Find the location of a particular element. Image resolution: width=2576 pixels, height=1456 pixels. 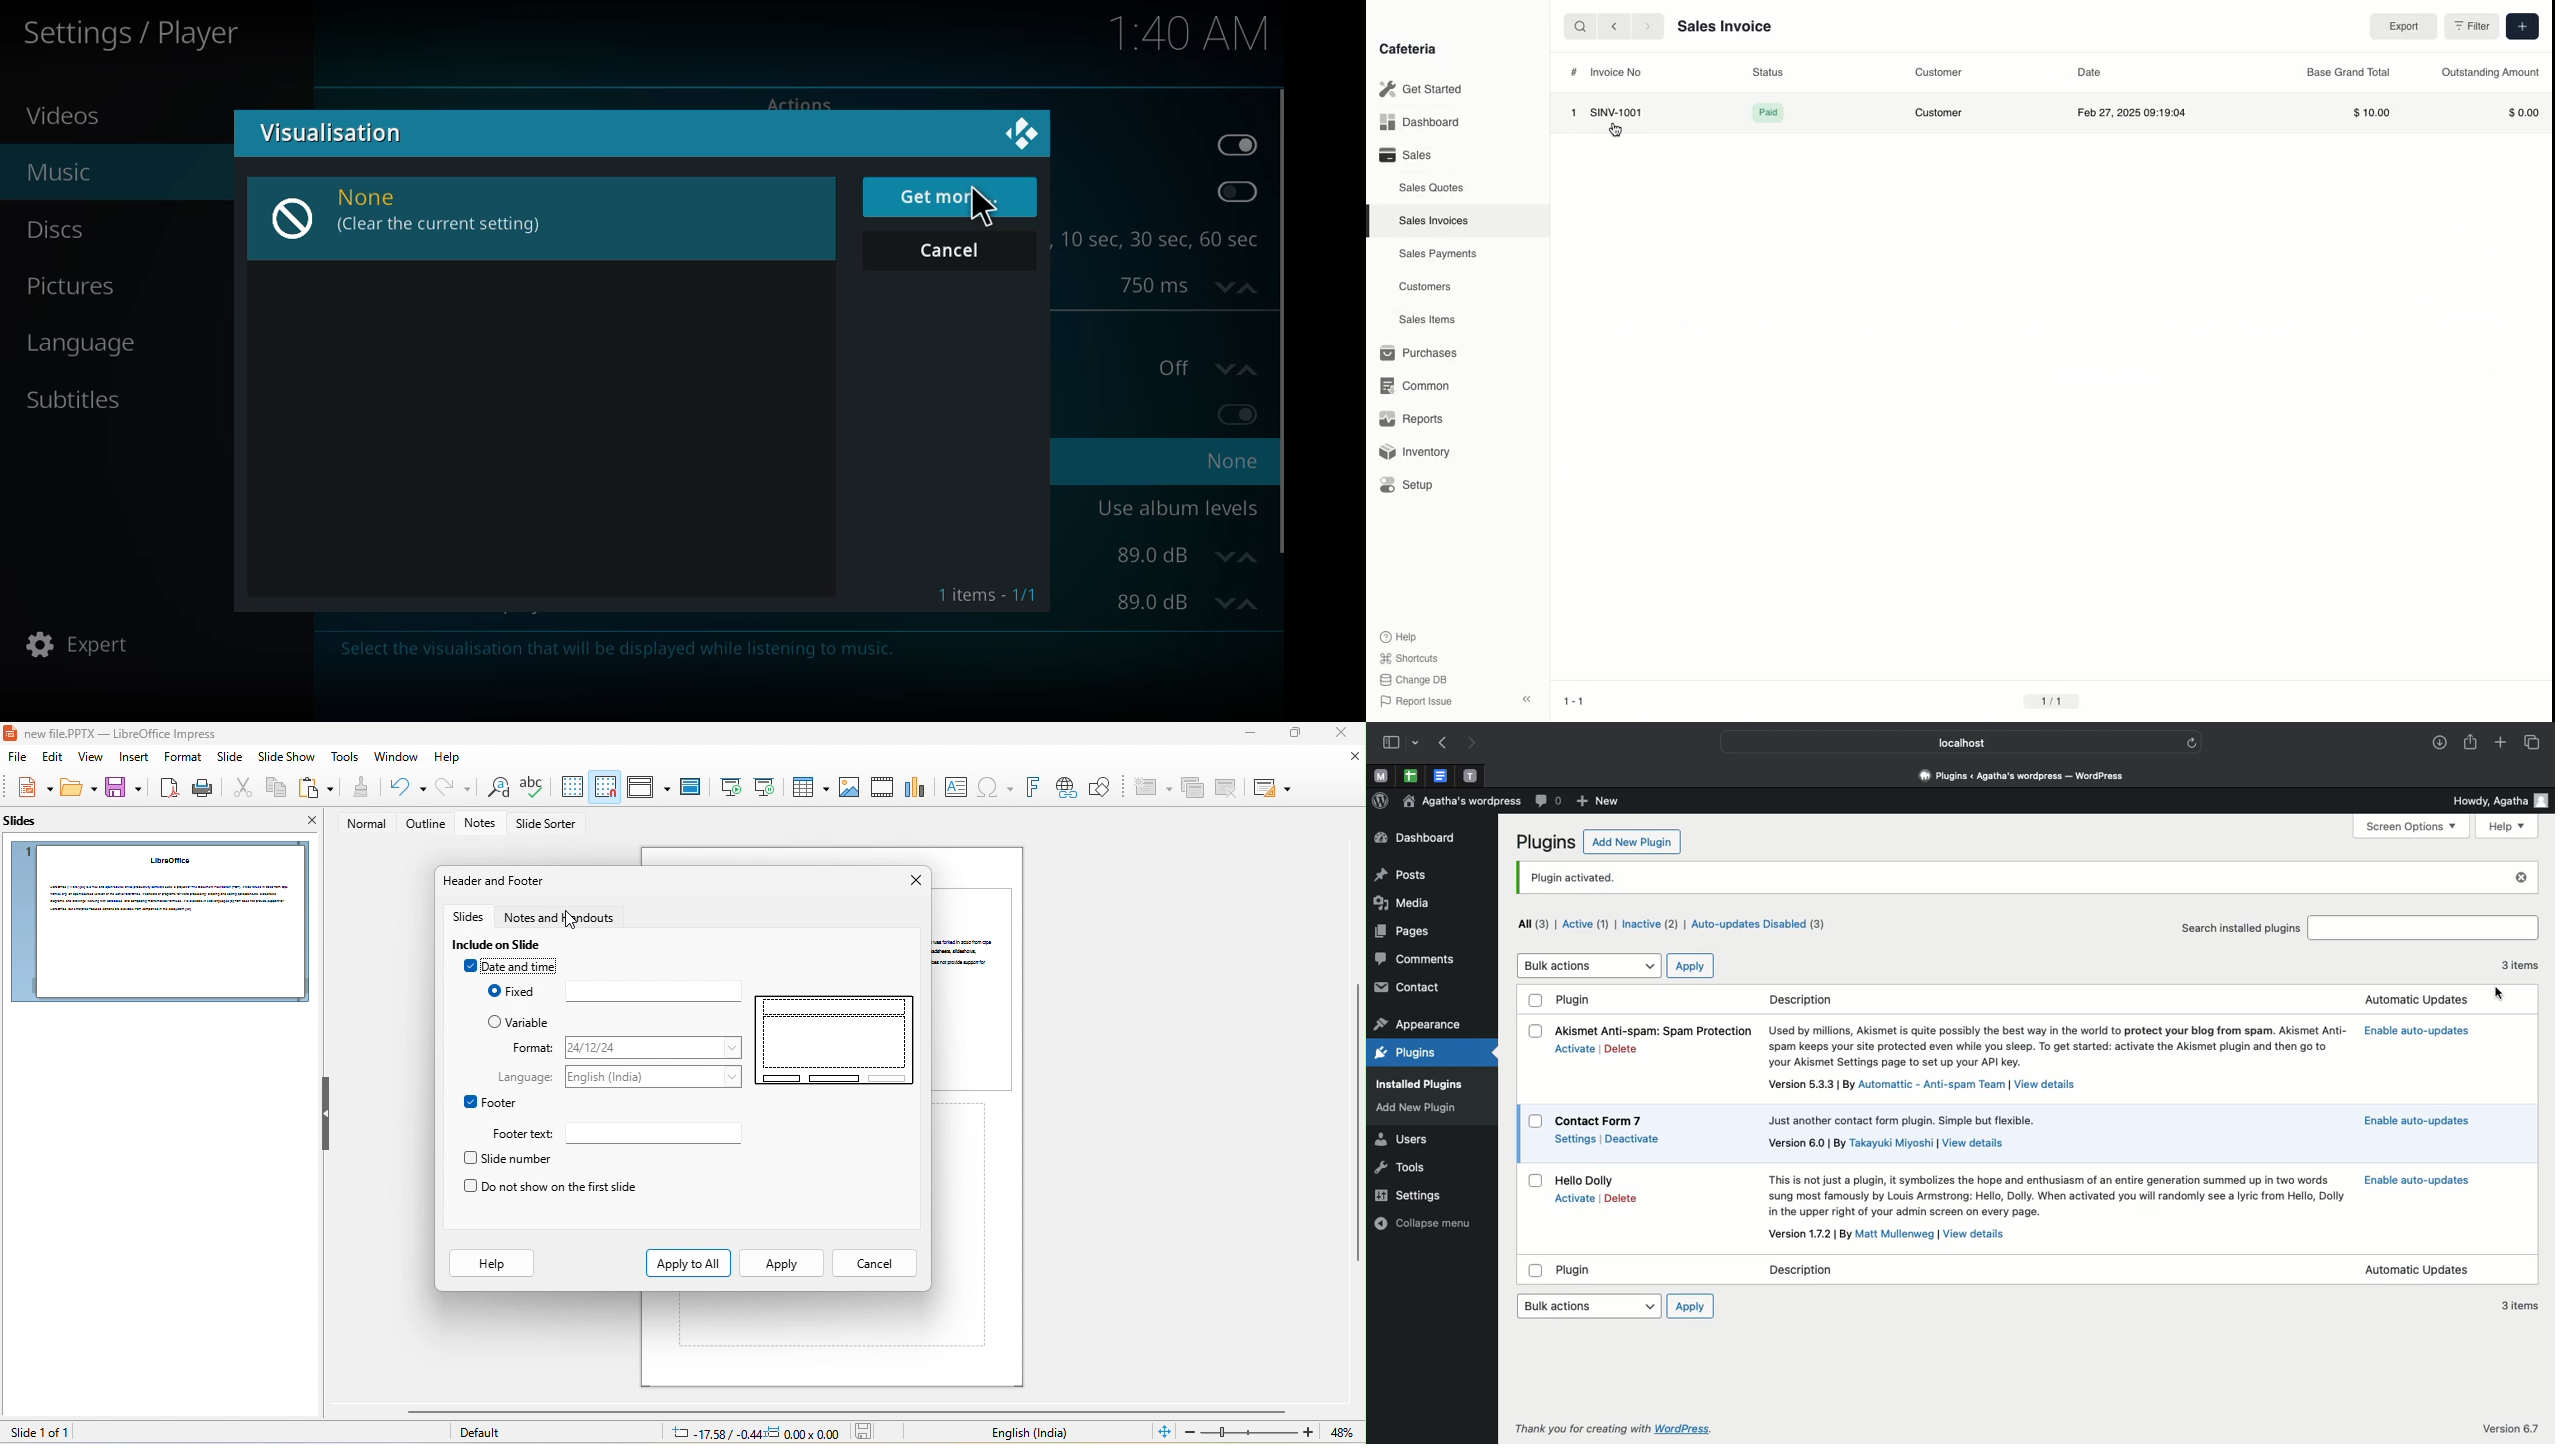

how draw function is located at coordinates (1101, 788).